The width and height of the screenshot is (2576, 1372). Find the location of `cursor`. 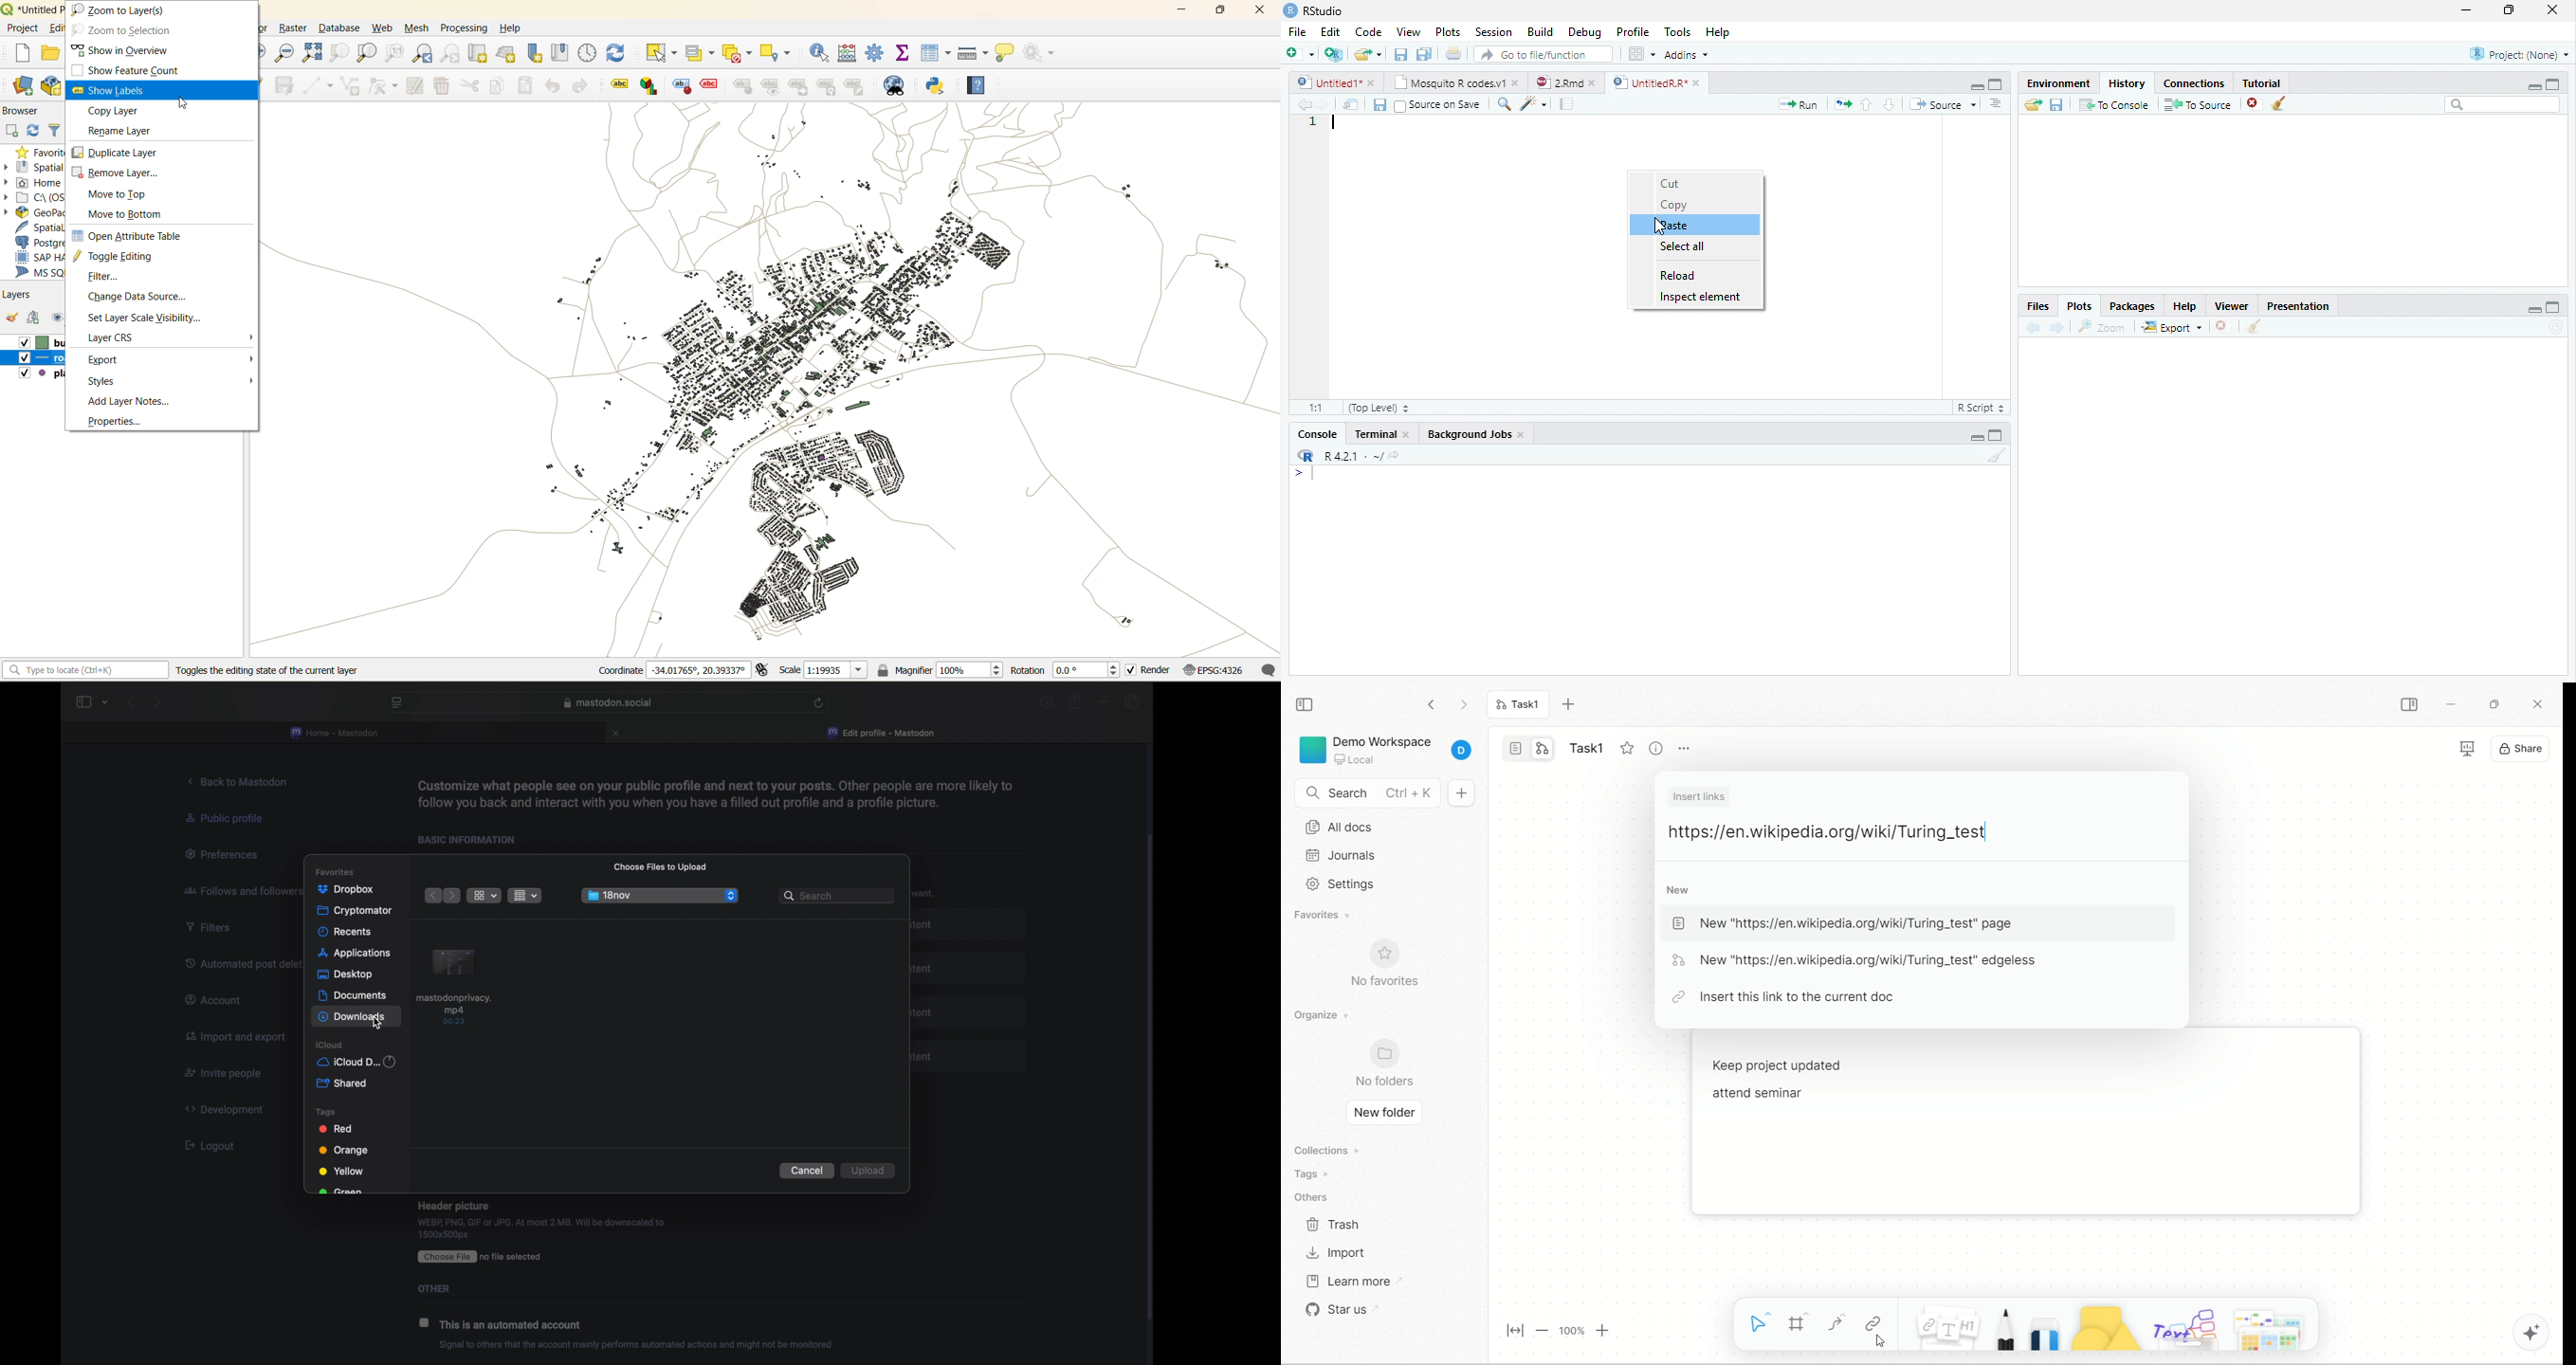

cursor is located at coordinates (1988, 830).